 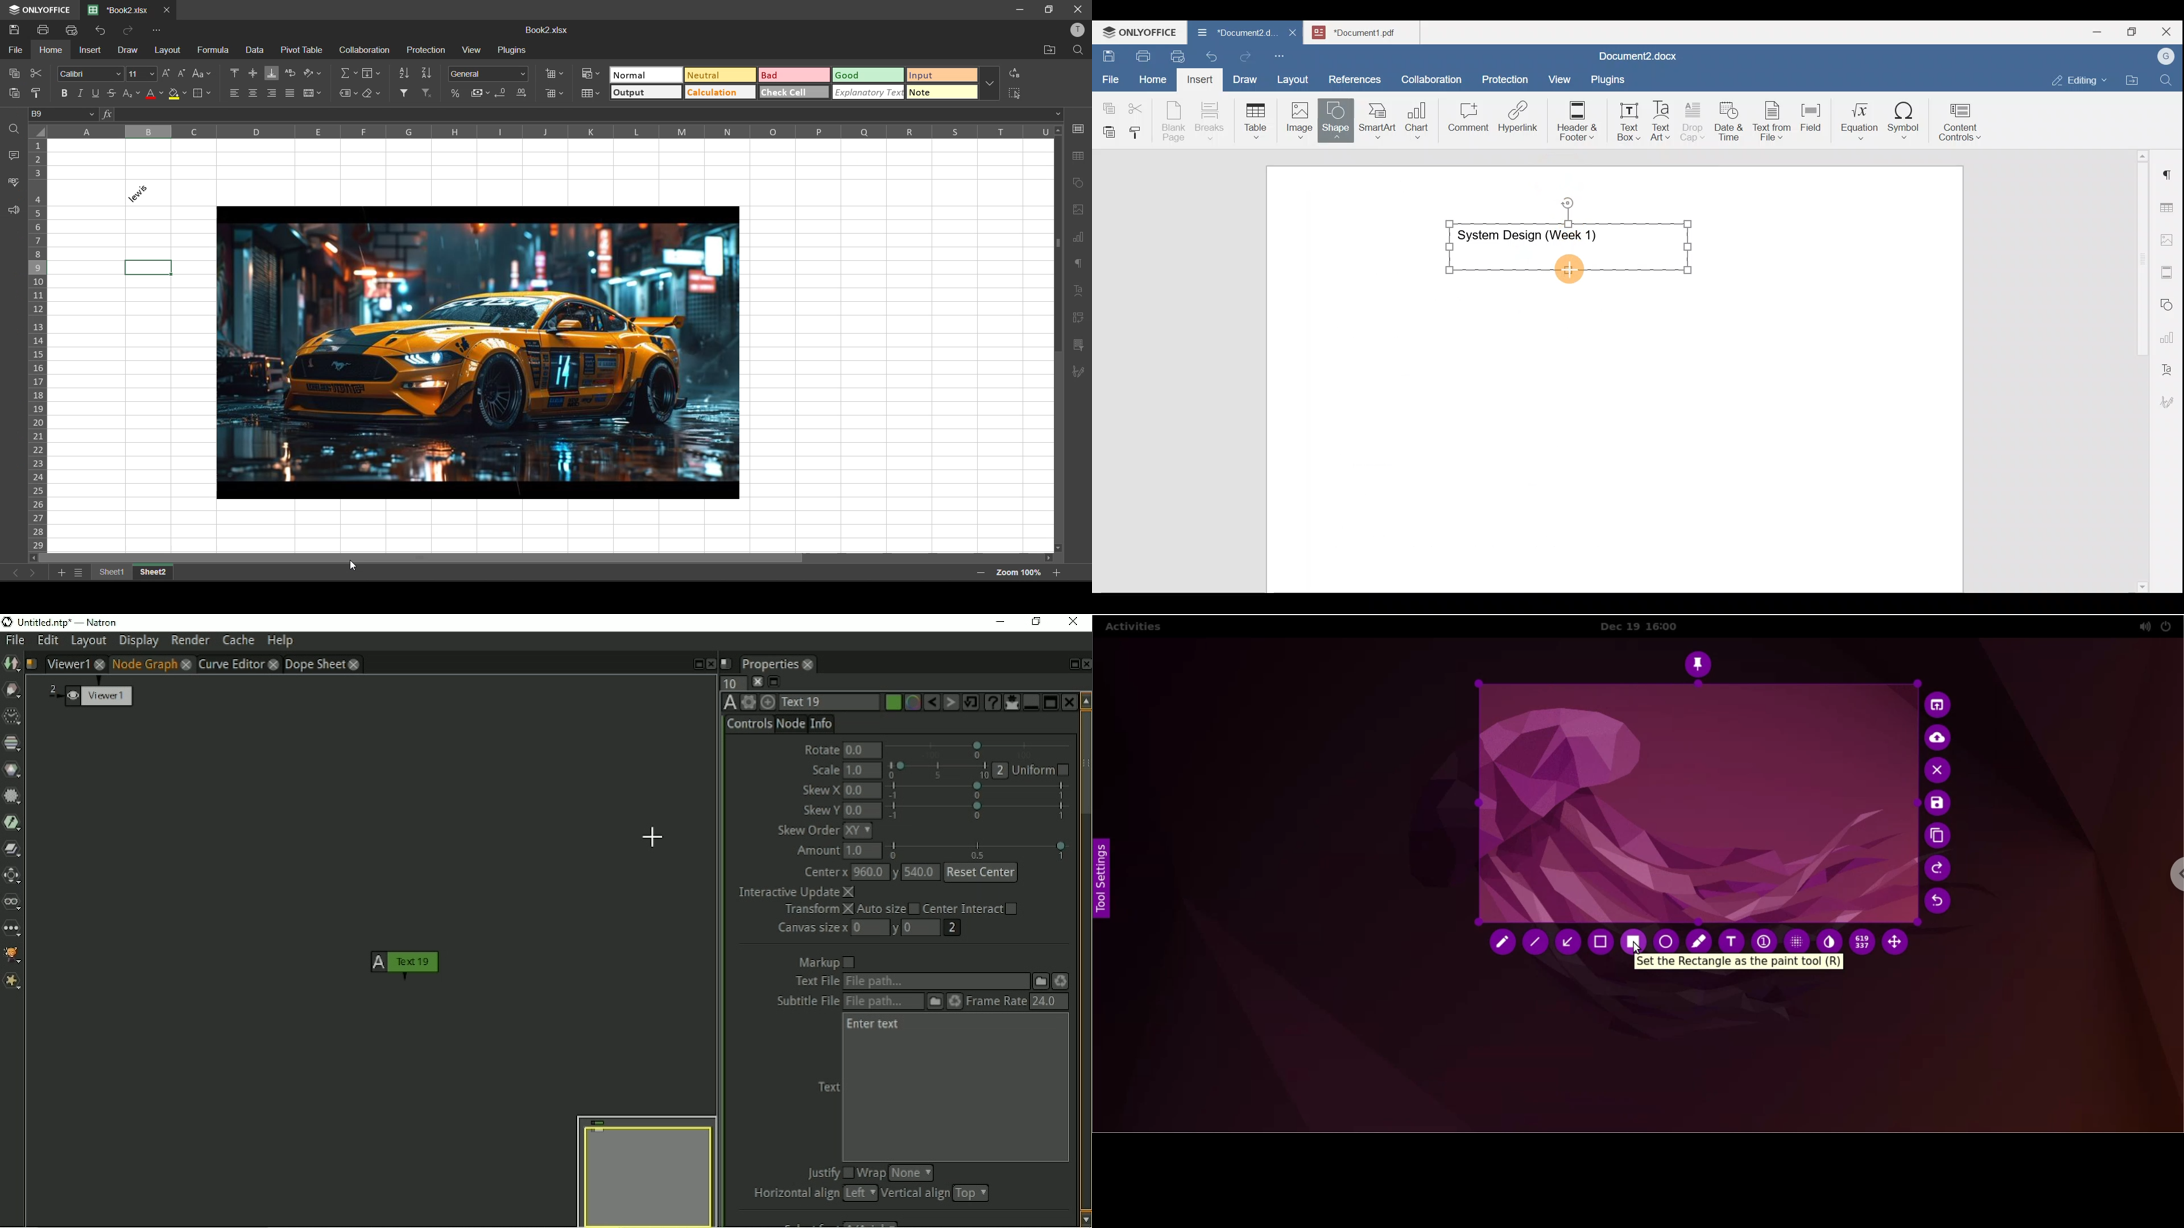 I want to click on table, so click(x=1079, y=158).